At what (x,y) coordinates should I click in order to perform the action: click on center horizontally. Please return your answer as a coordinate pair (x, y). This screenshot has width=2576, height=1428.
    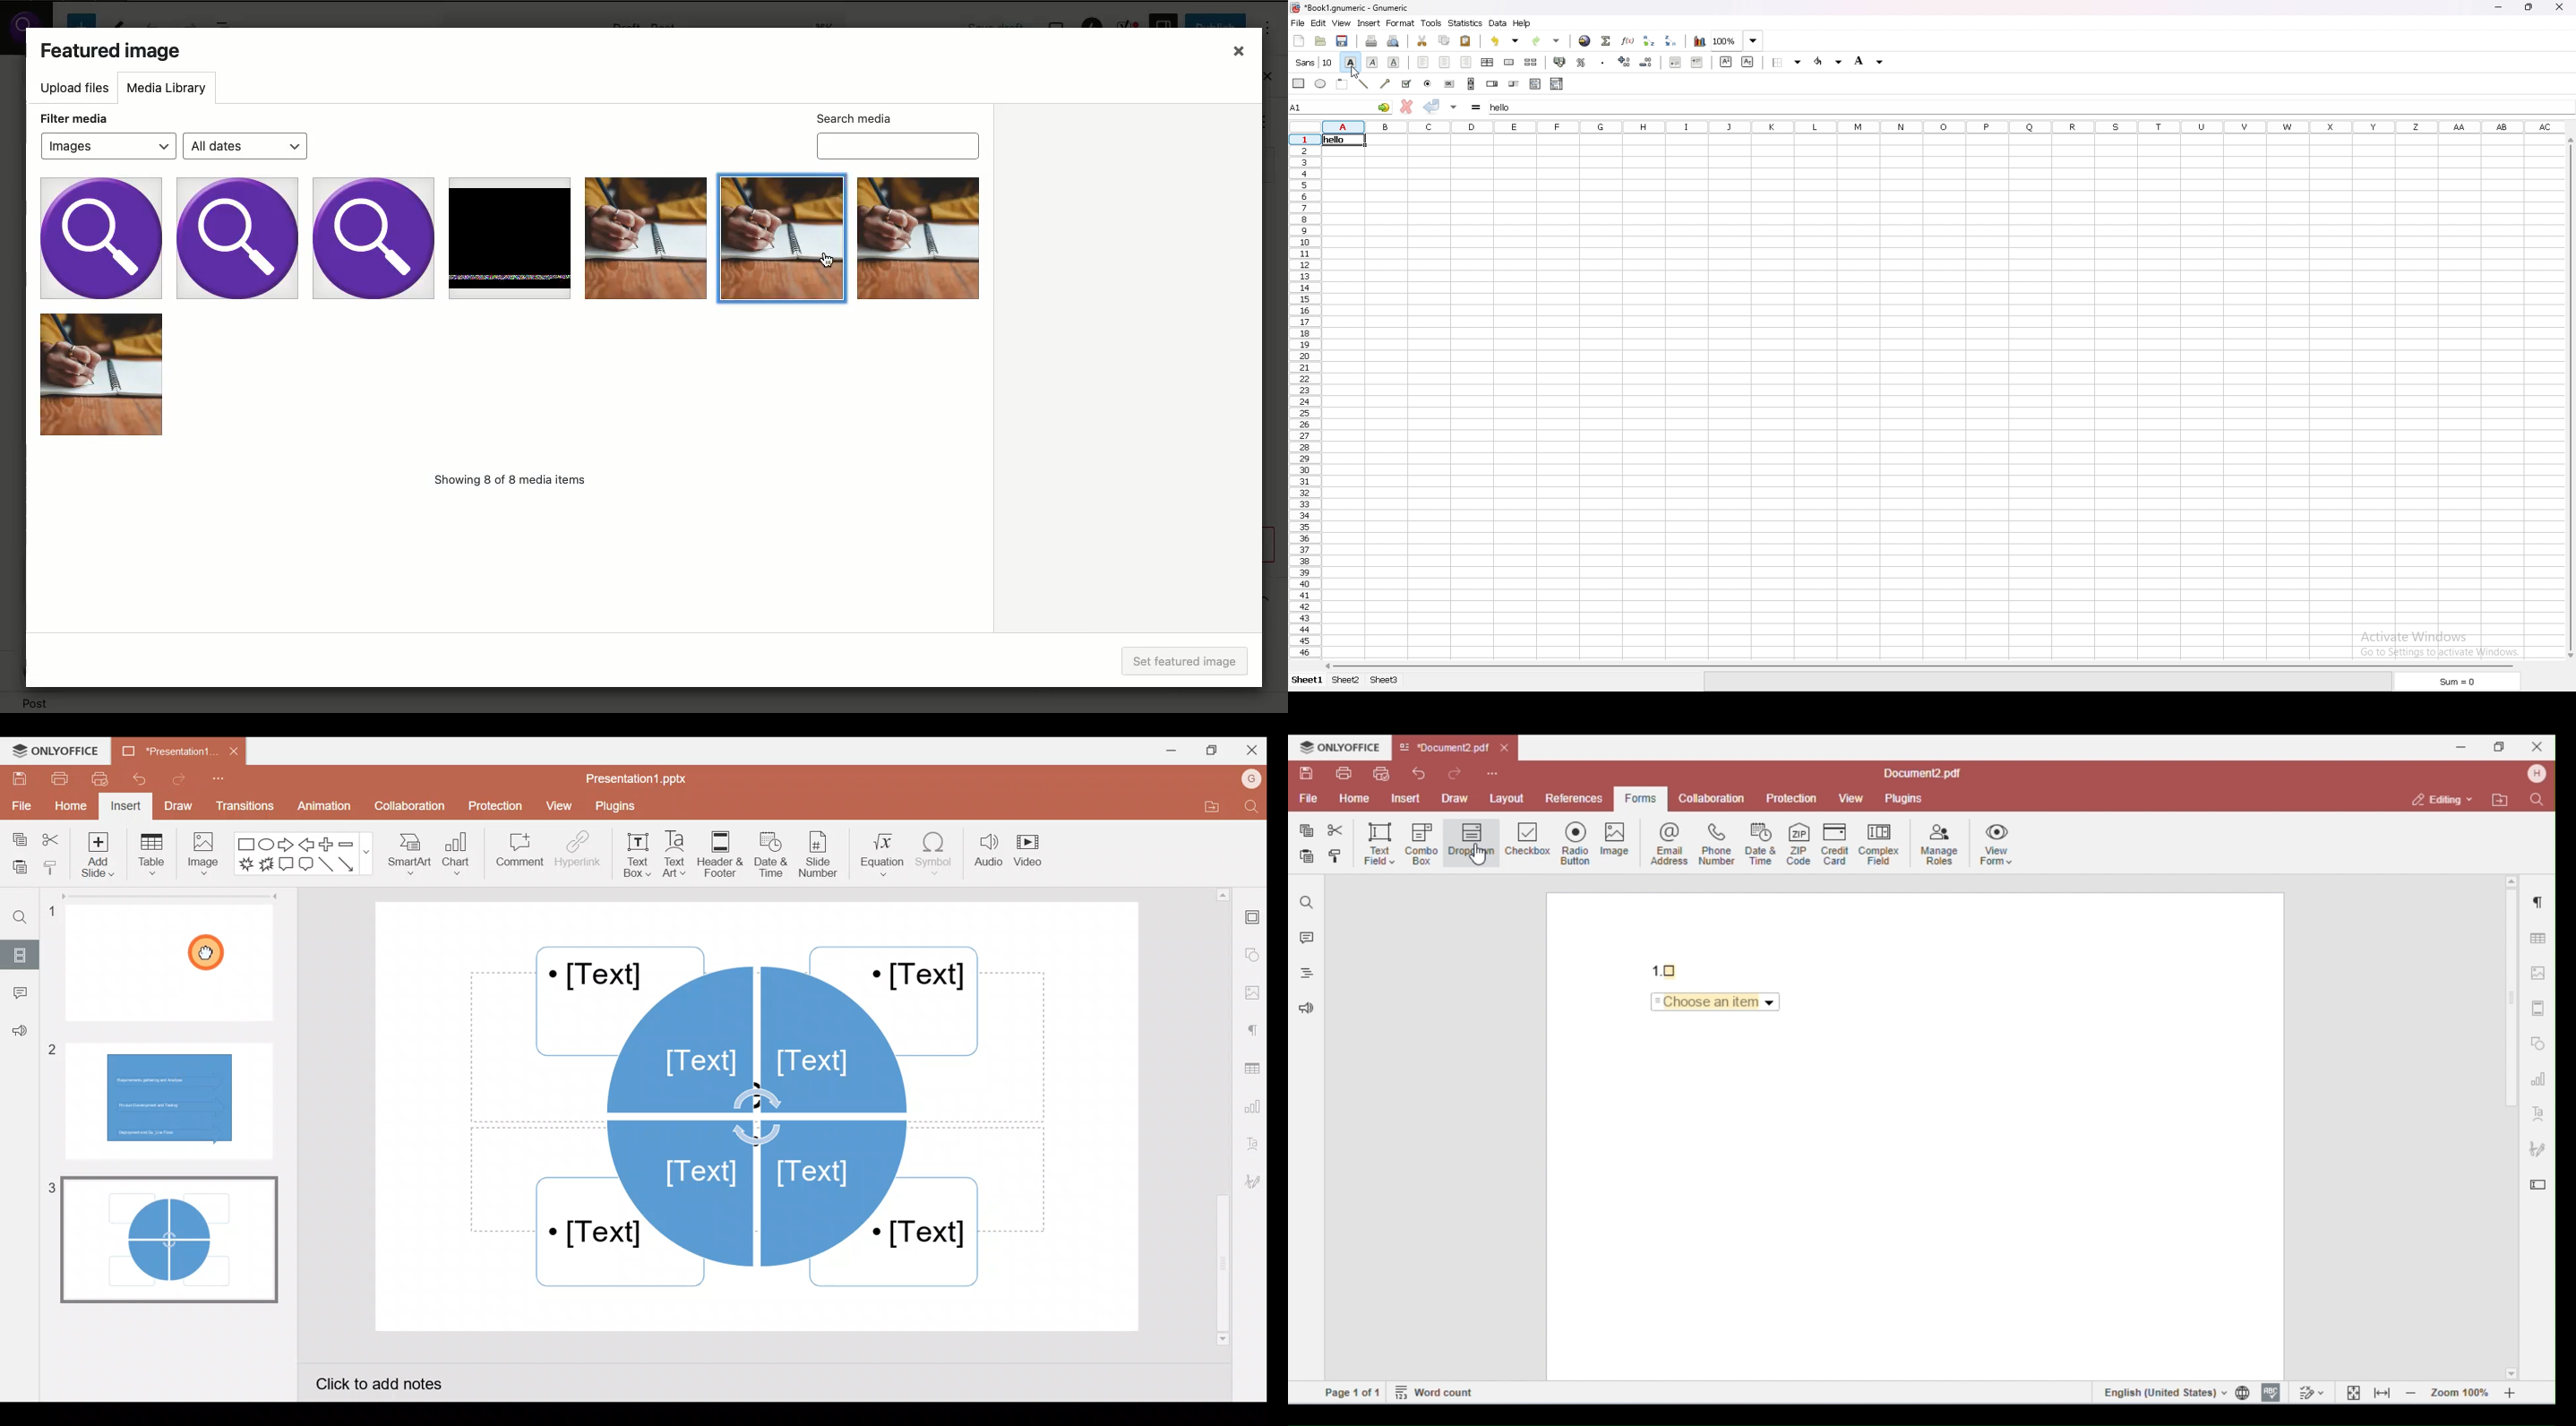
    Looking at the image, I should click on (1488, 62).